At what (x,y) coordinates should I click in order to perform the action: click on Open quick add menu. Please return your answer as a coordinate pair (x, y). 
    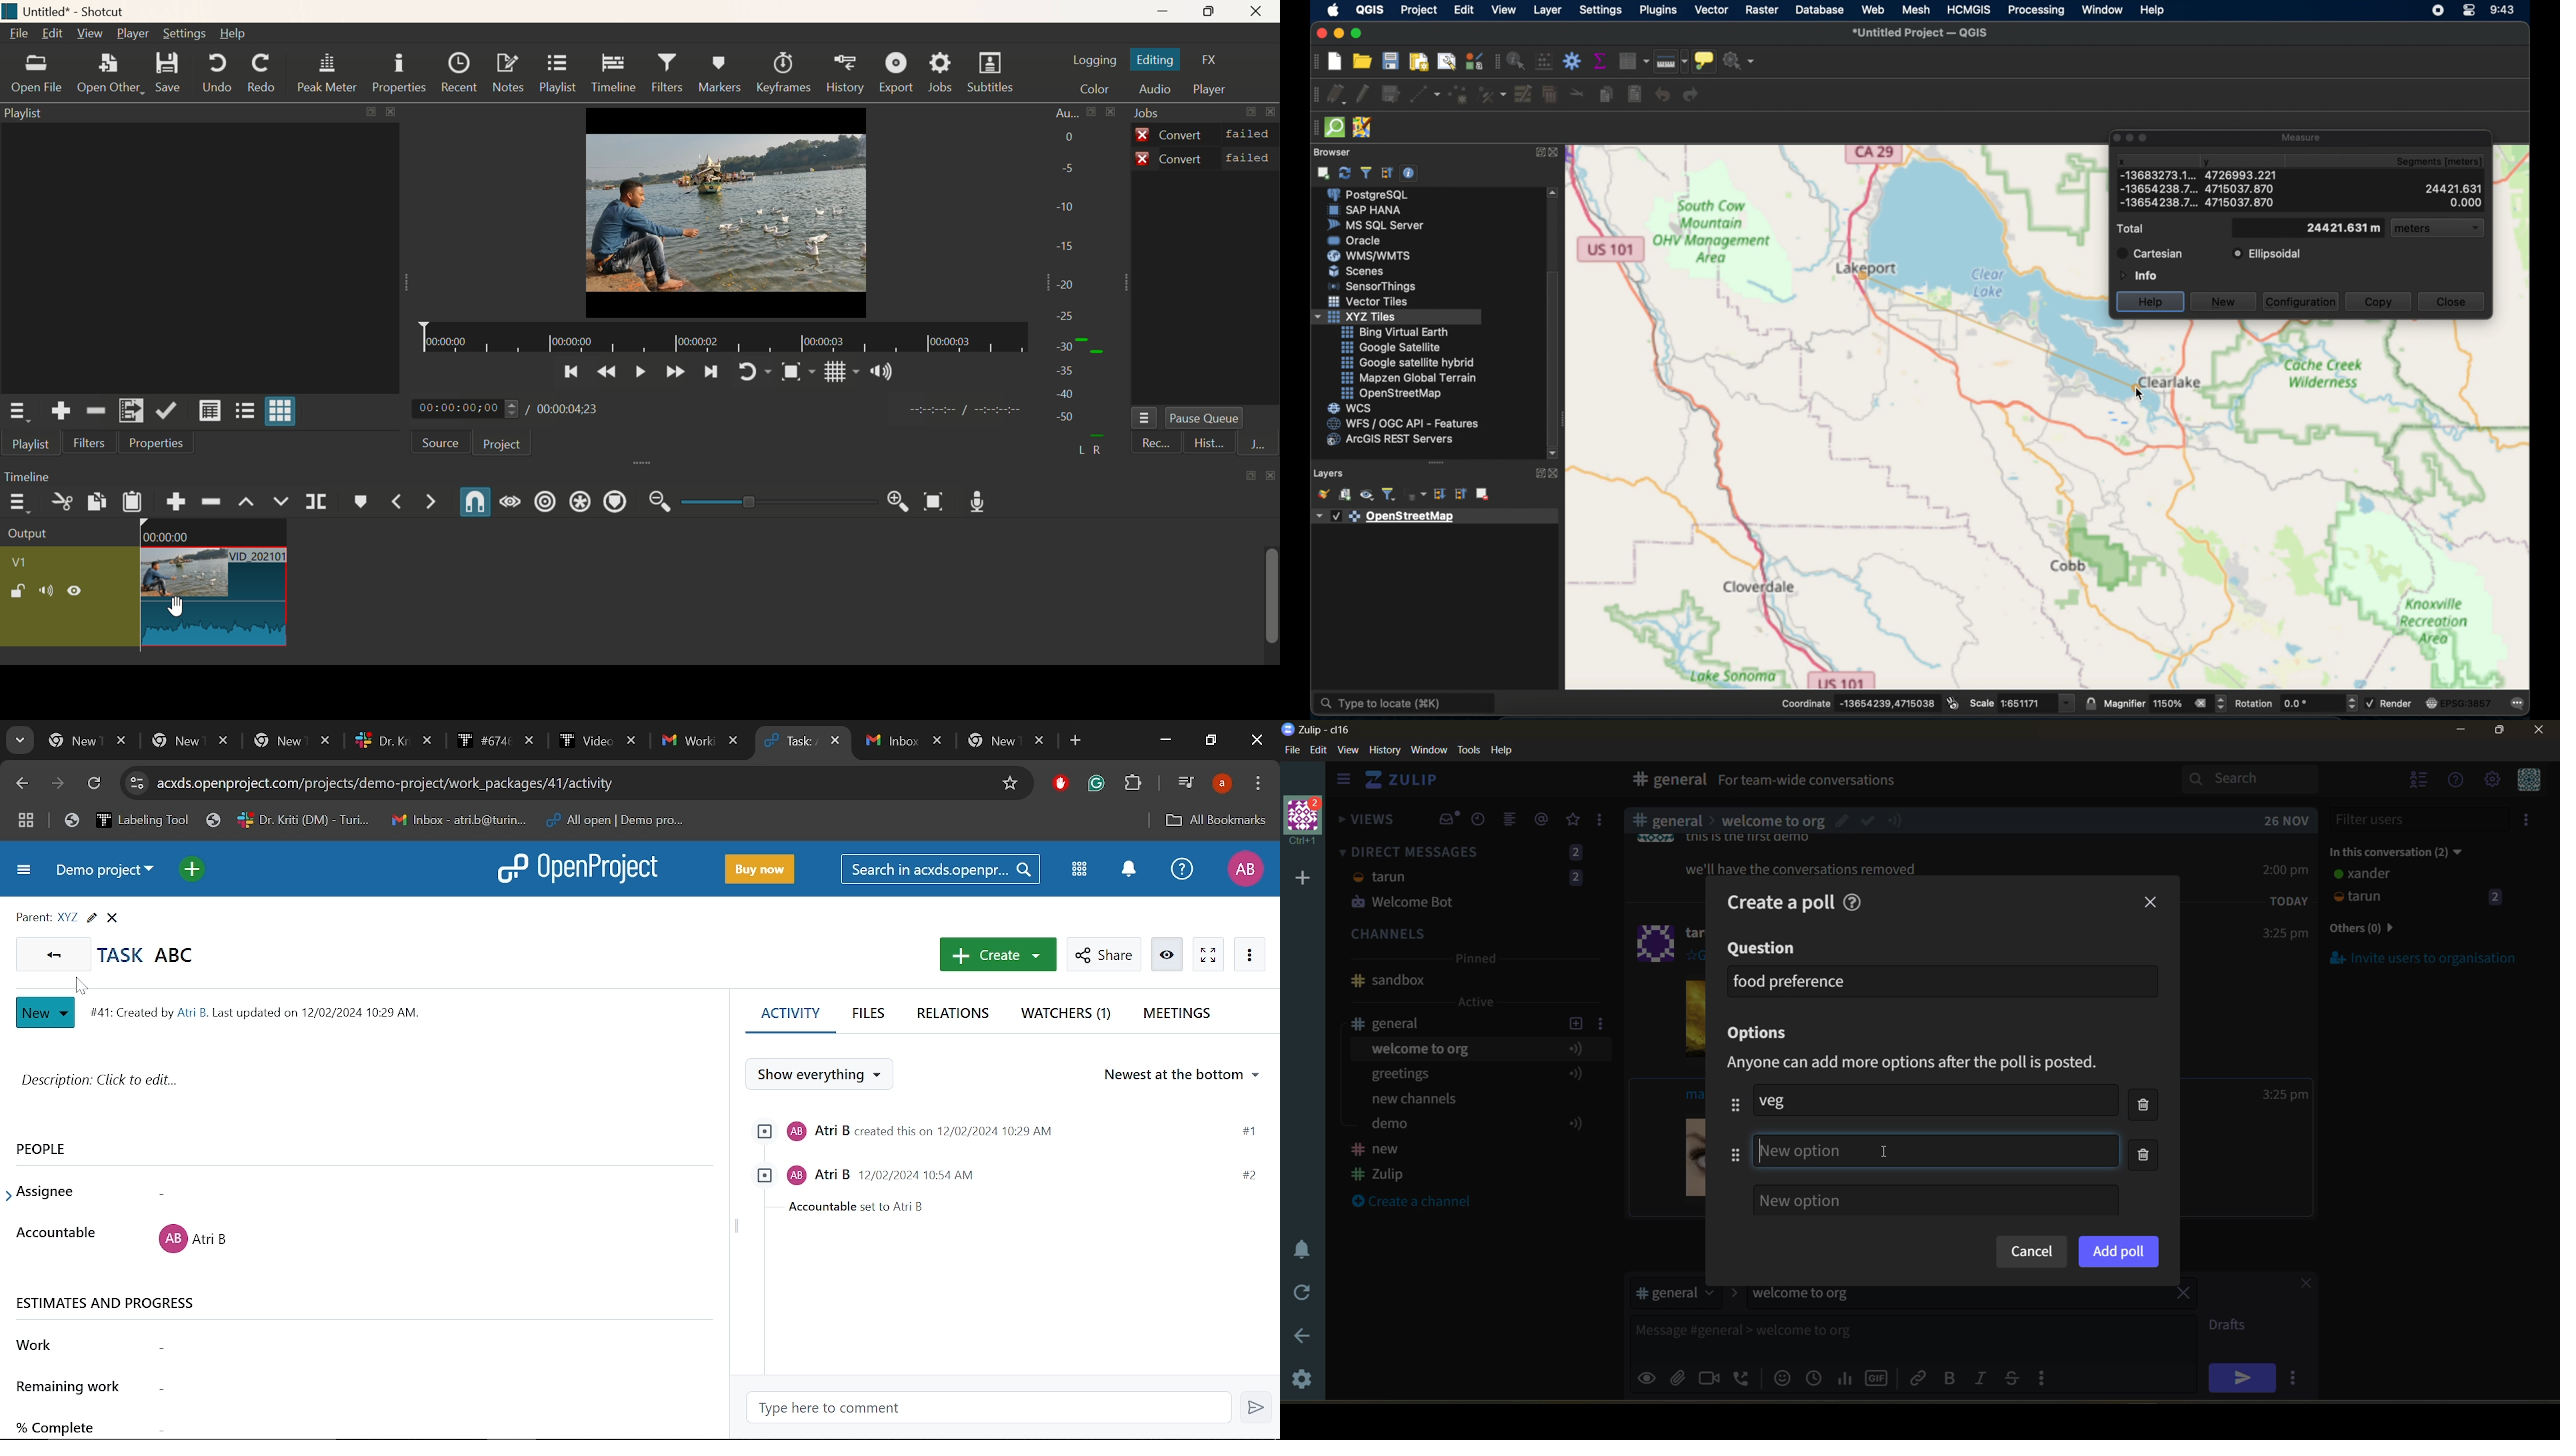
    Looking at the image, I should click on (190, 869).